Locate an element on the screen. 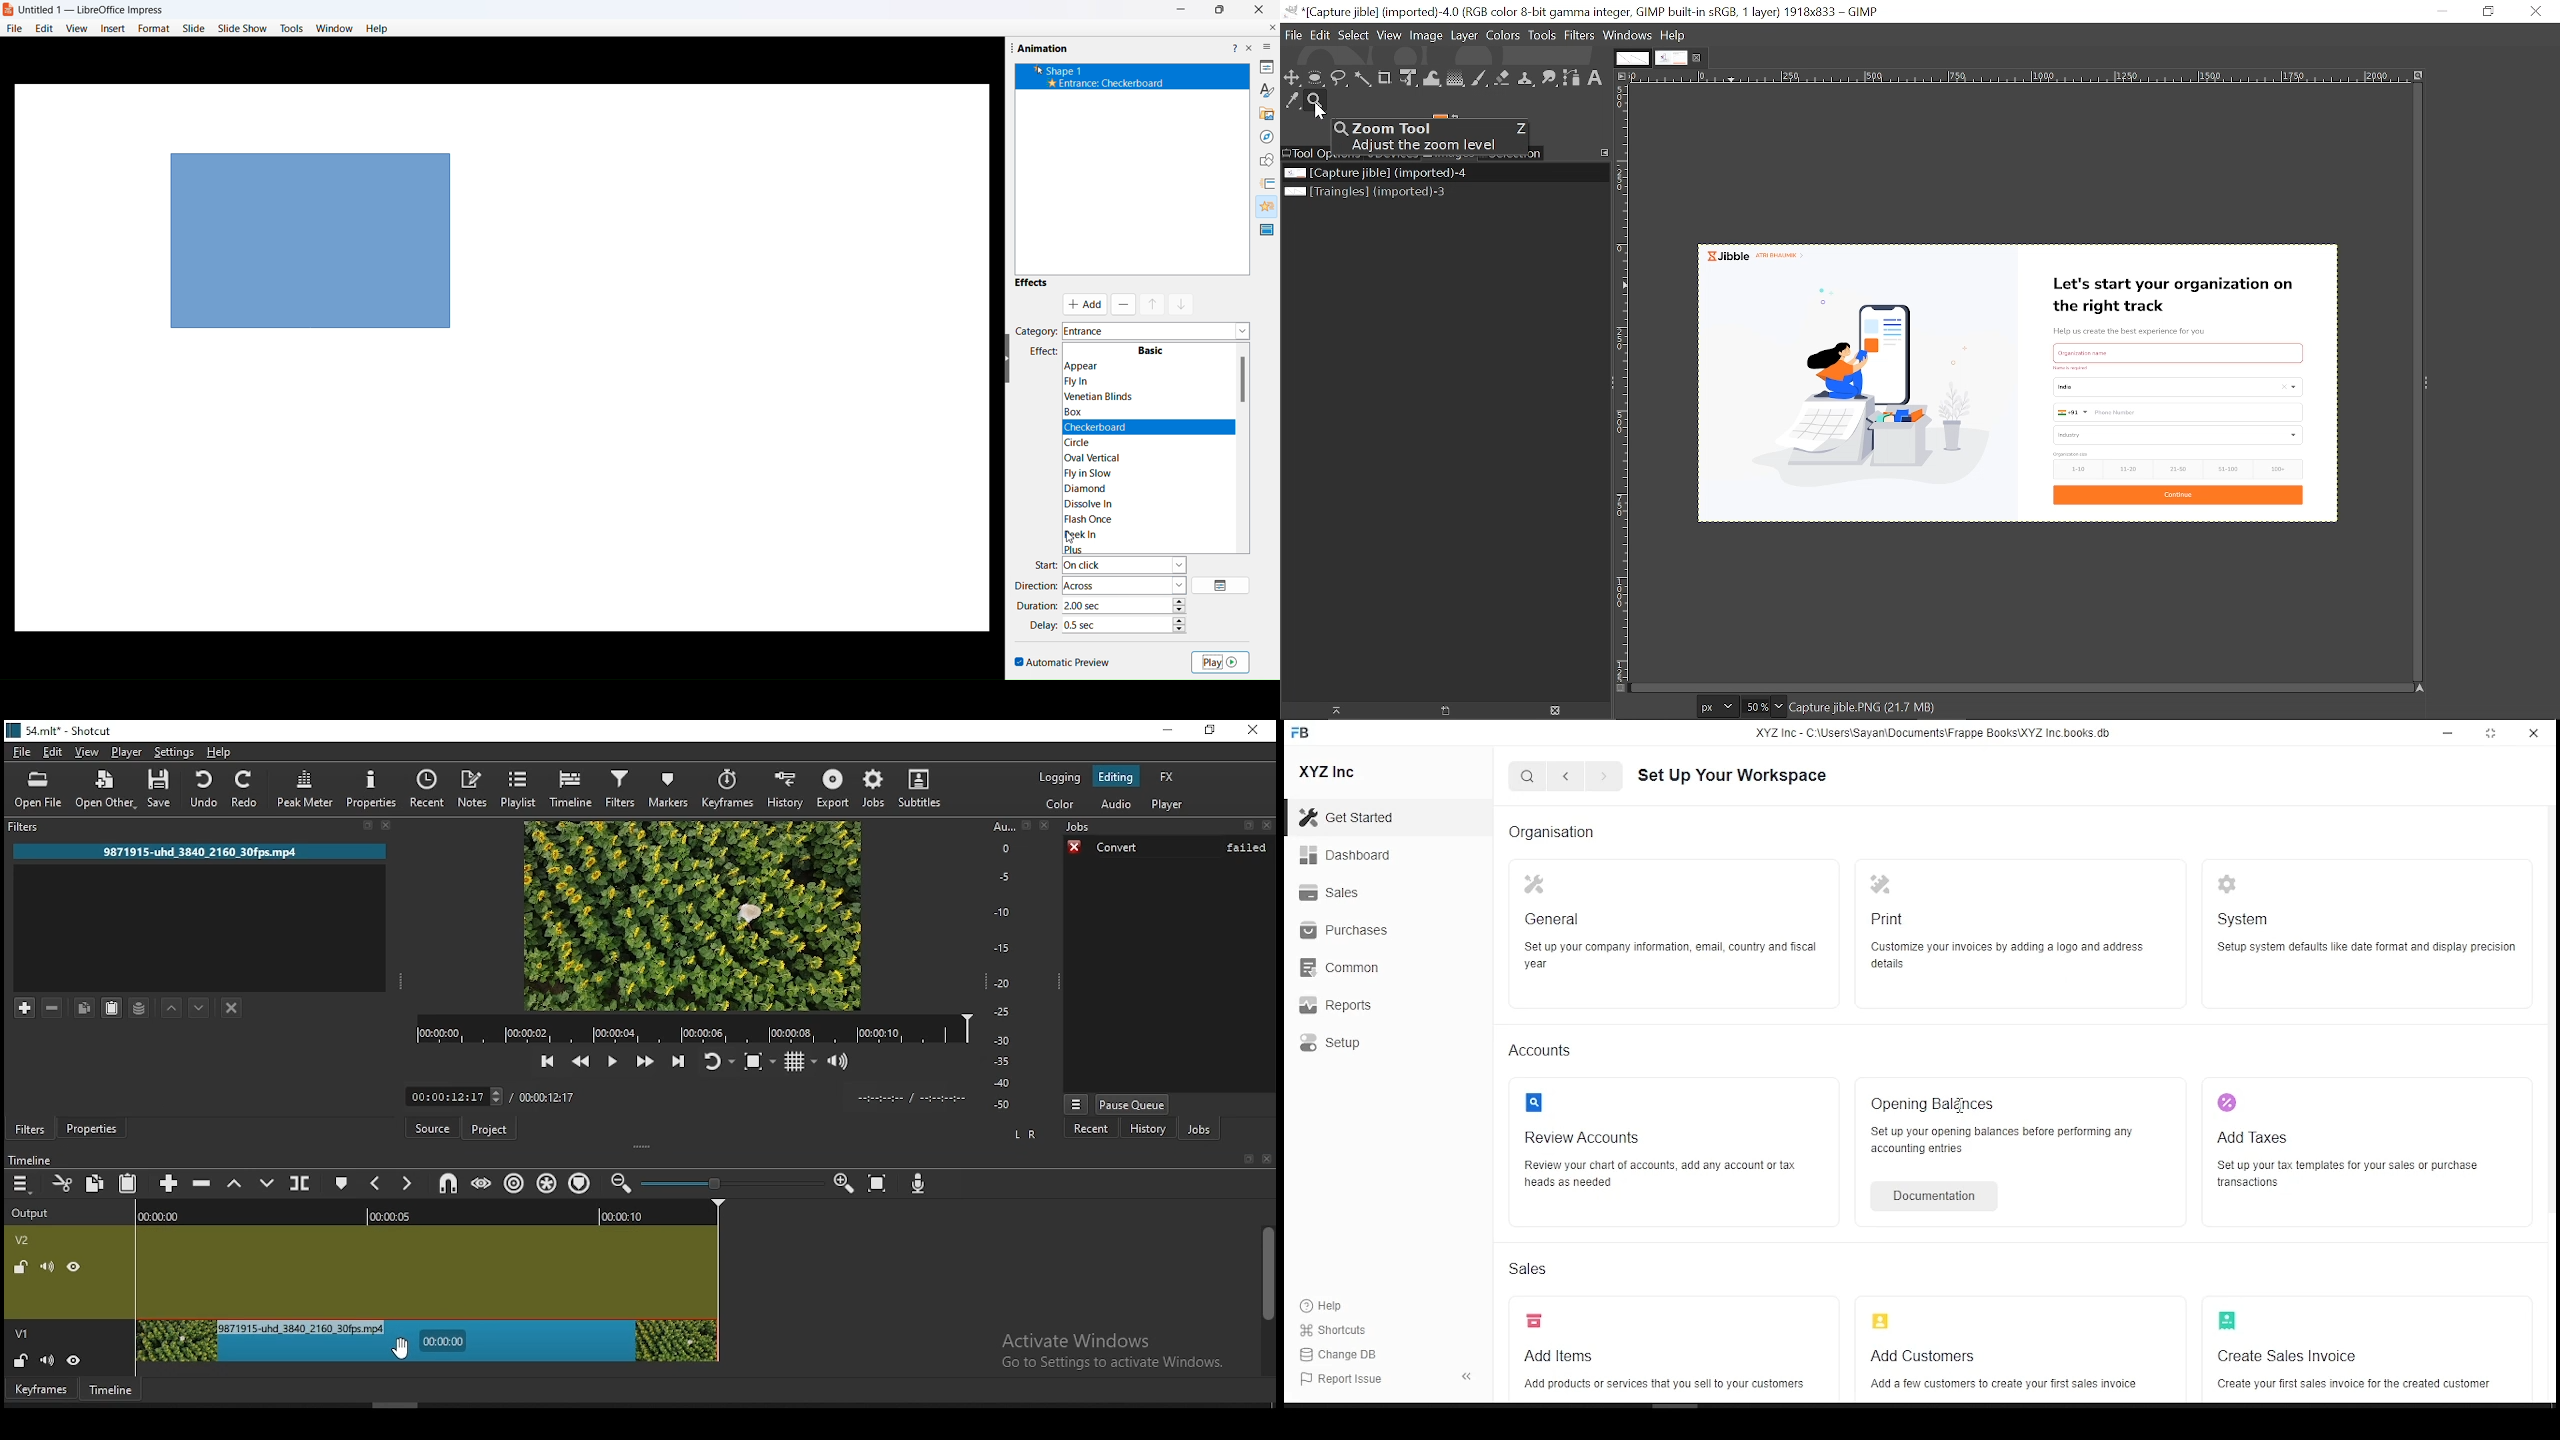 The width and height of the screenshot is (2576, 1456). history is located at coordinates (787, 786).